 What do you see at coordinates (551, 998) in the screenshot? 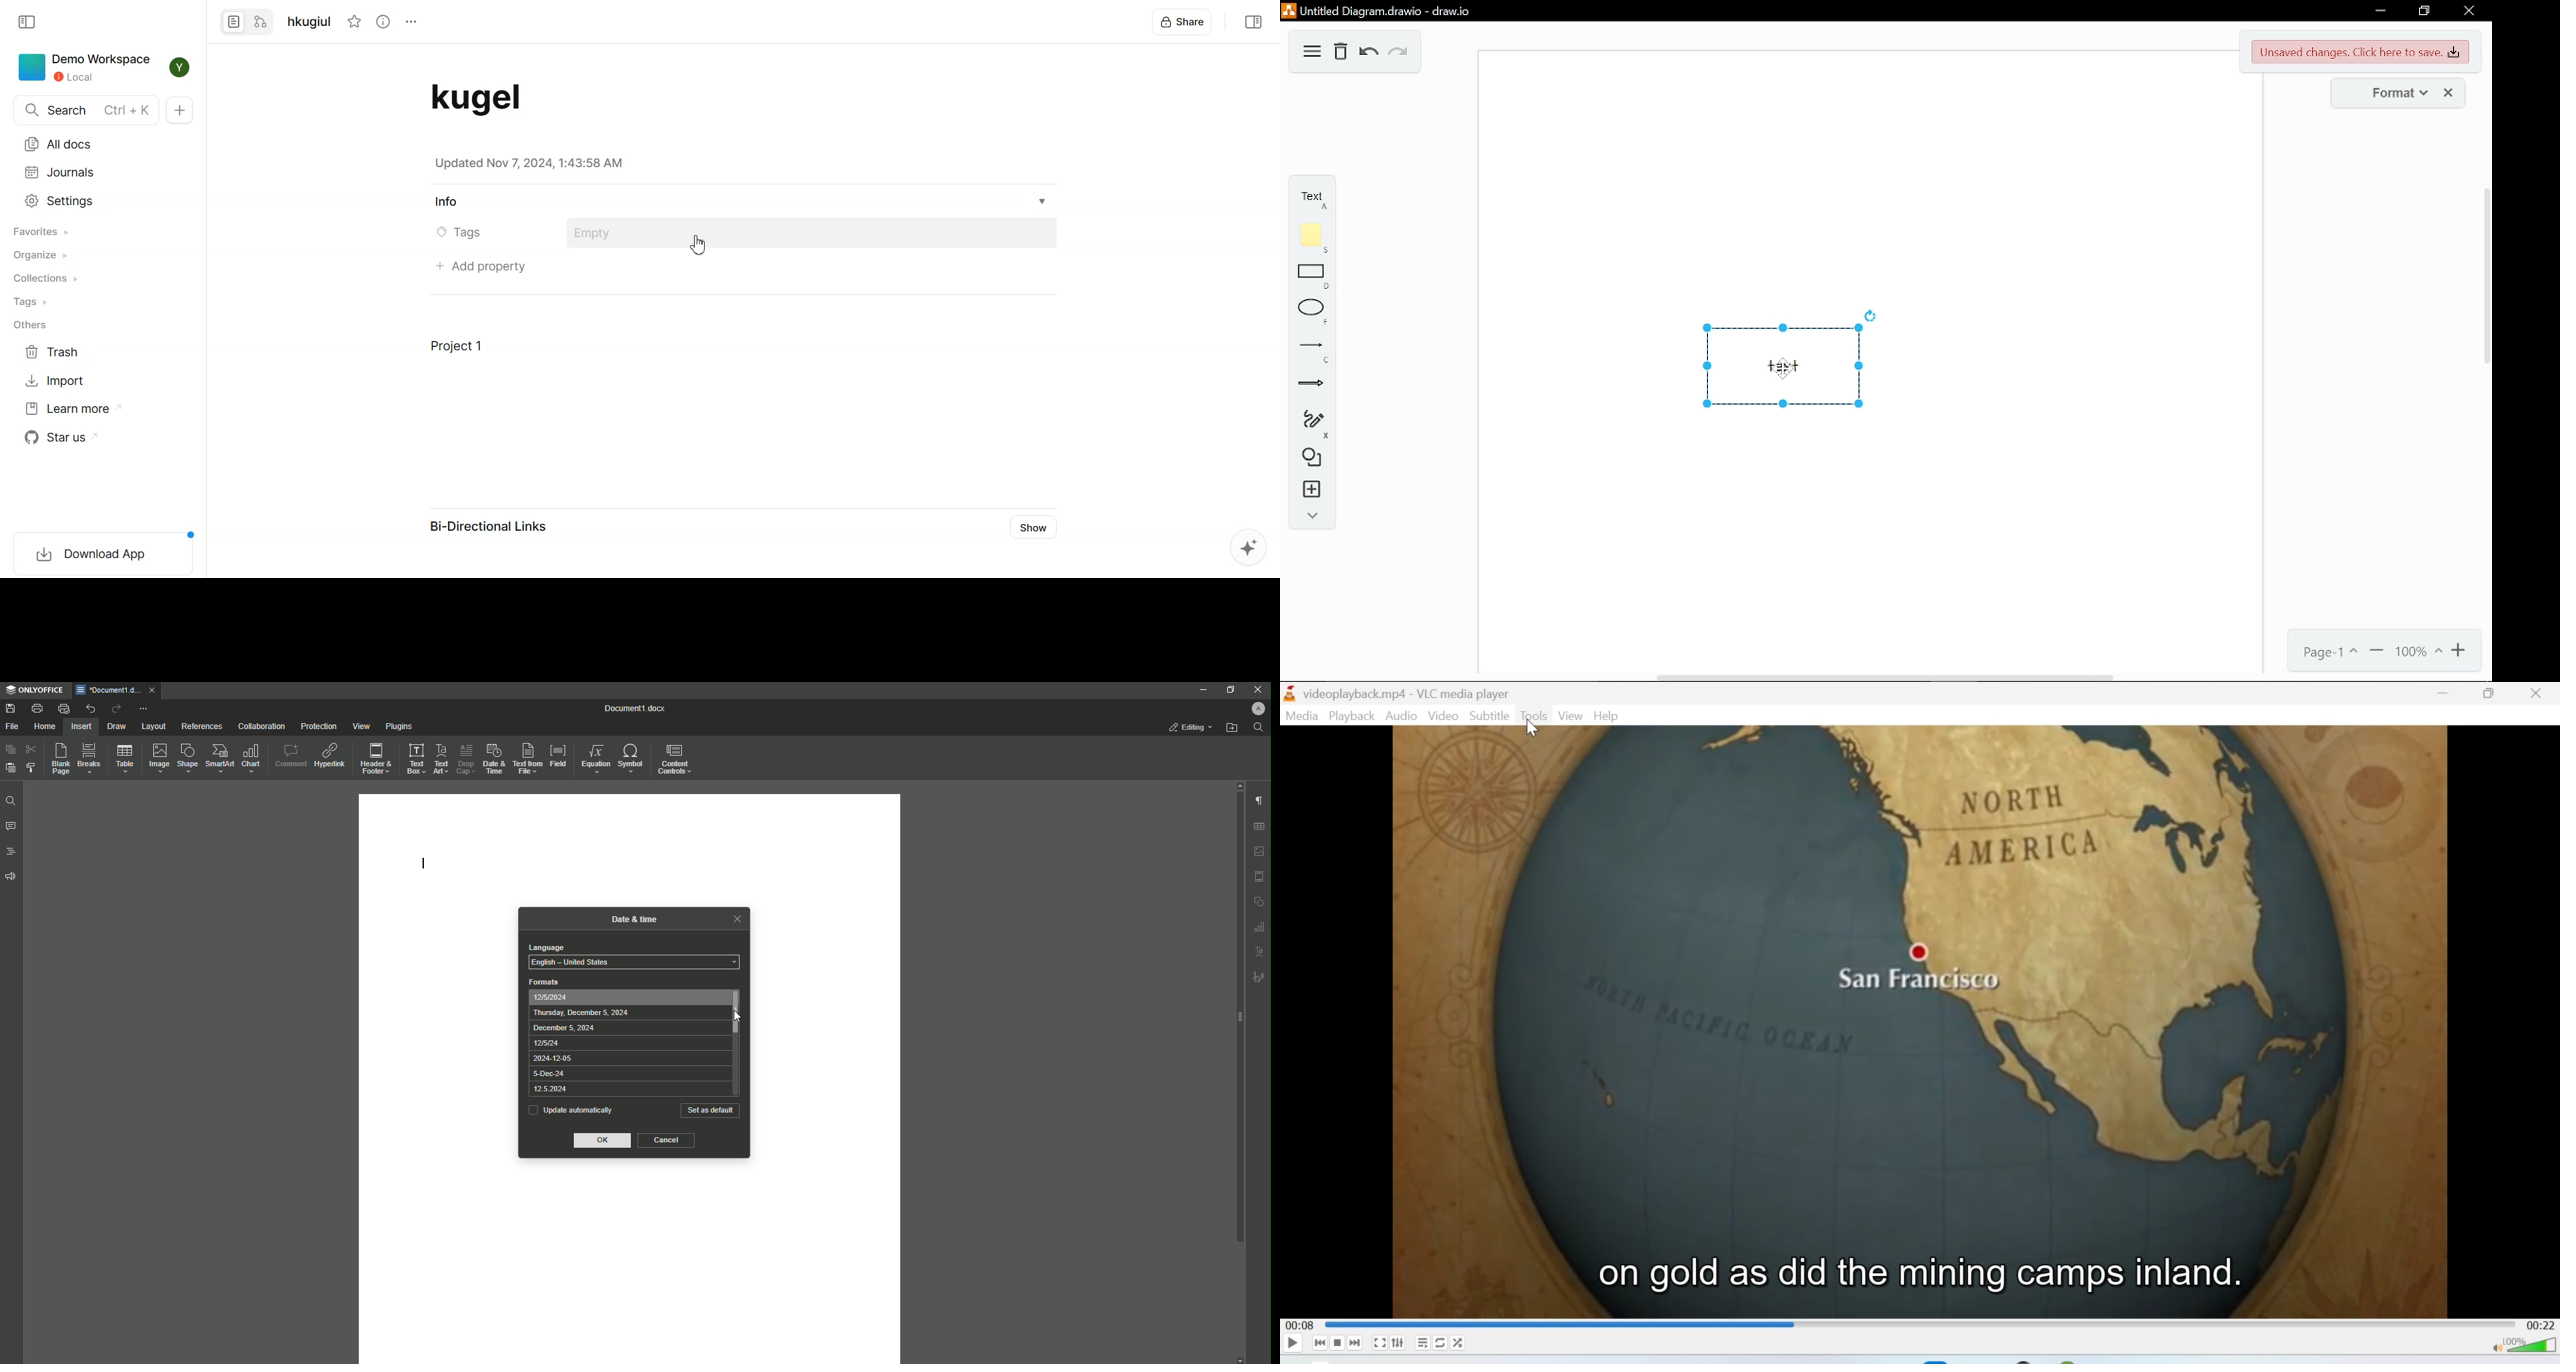
I see `12/5/2024` at bounding box center [551, 998].